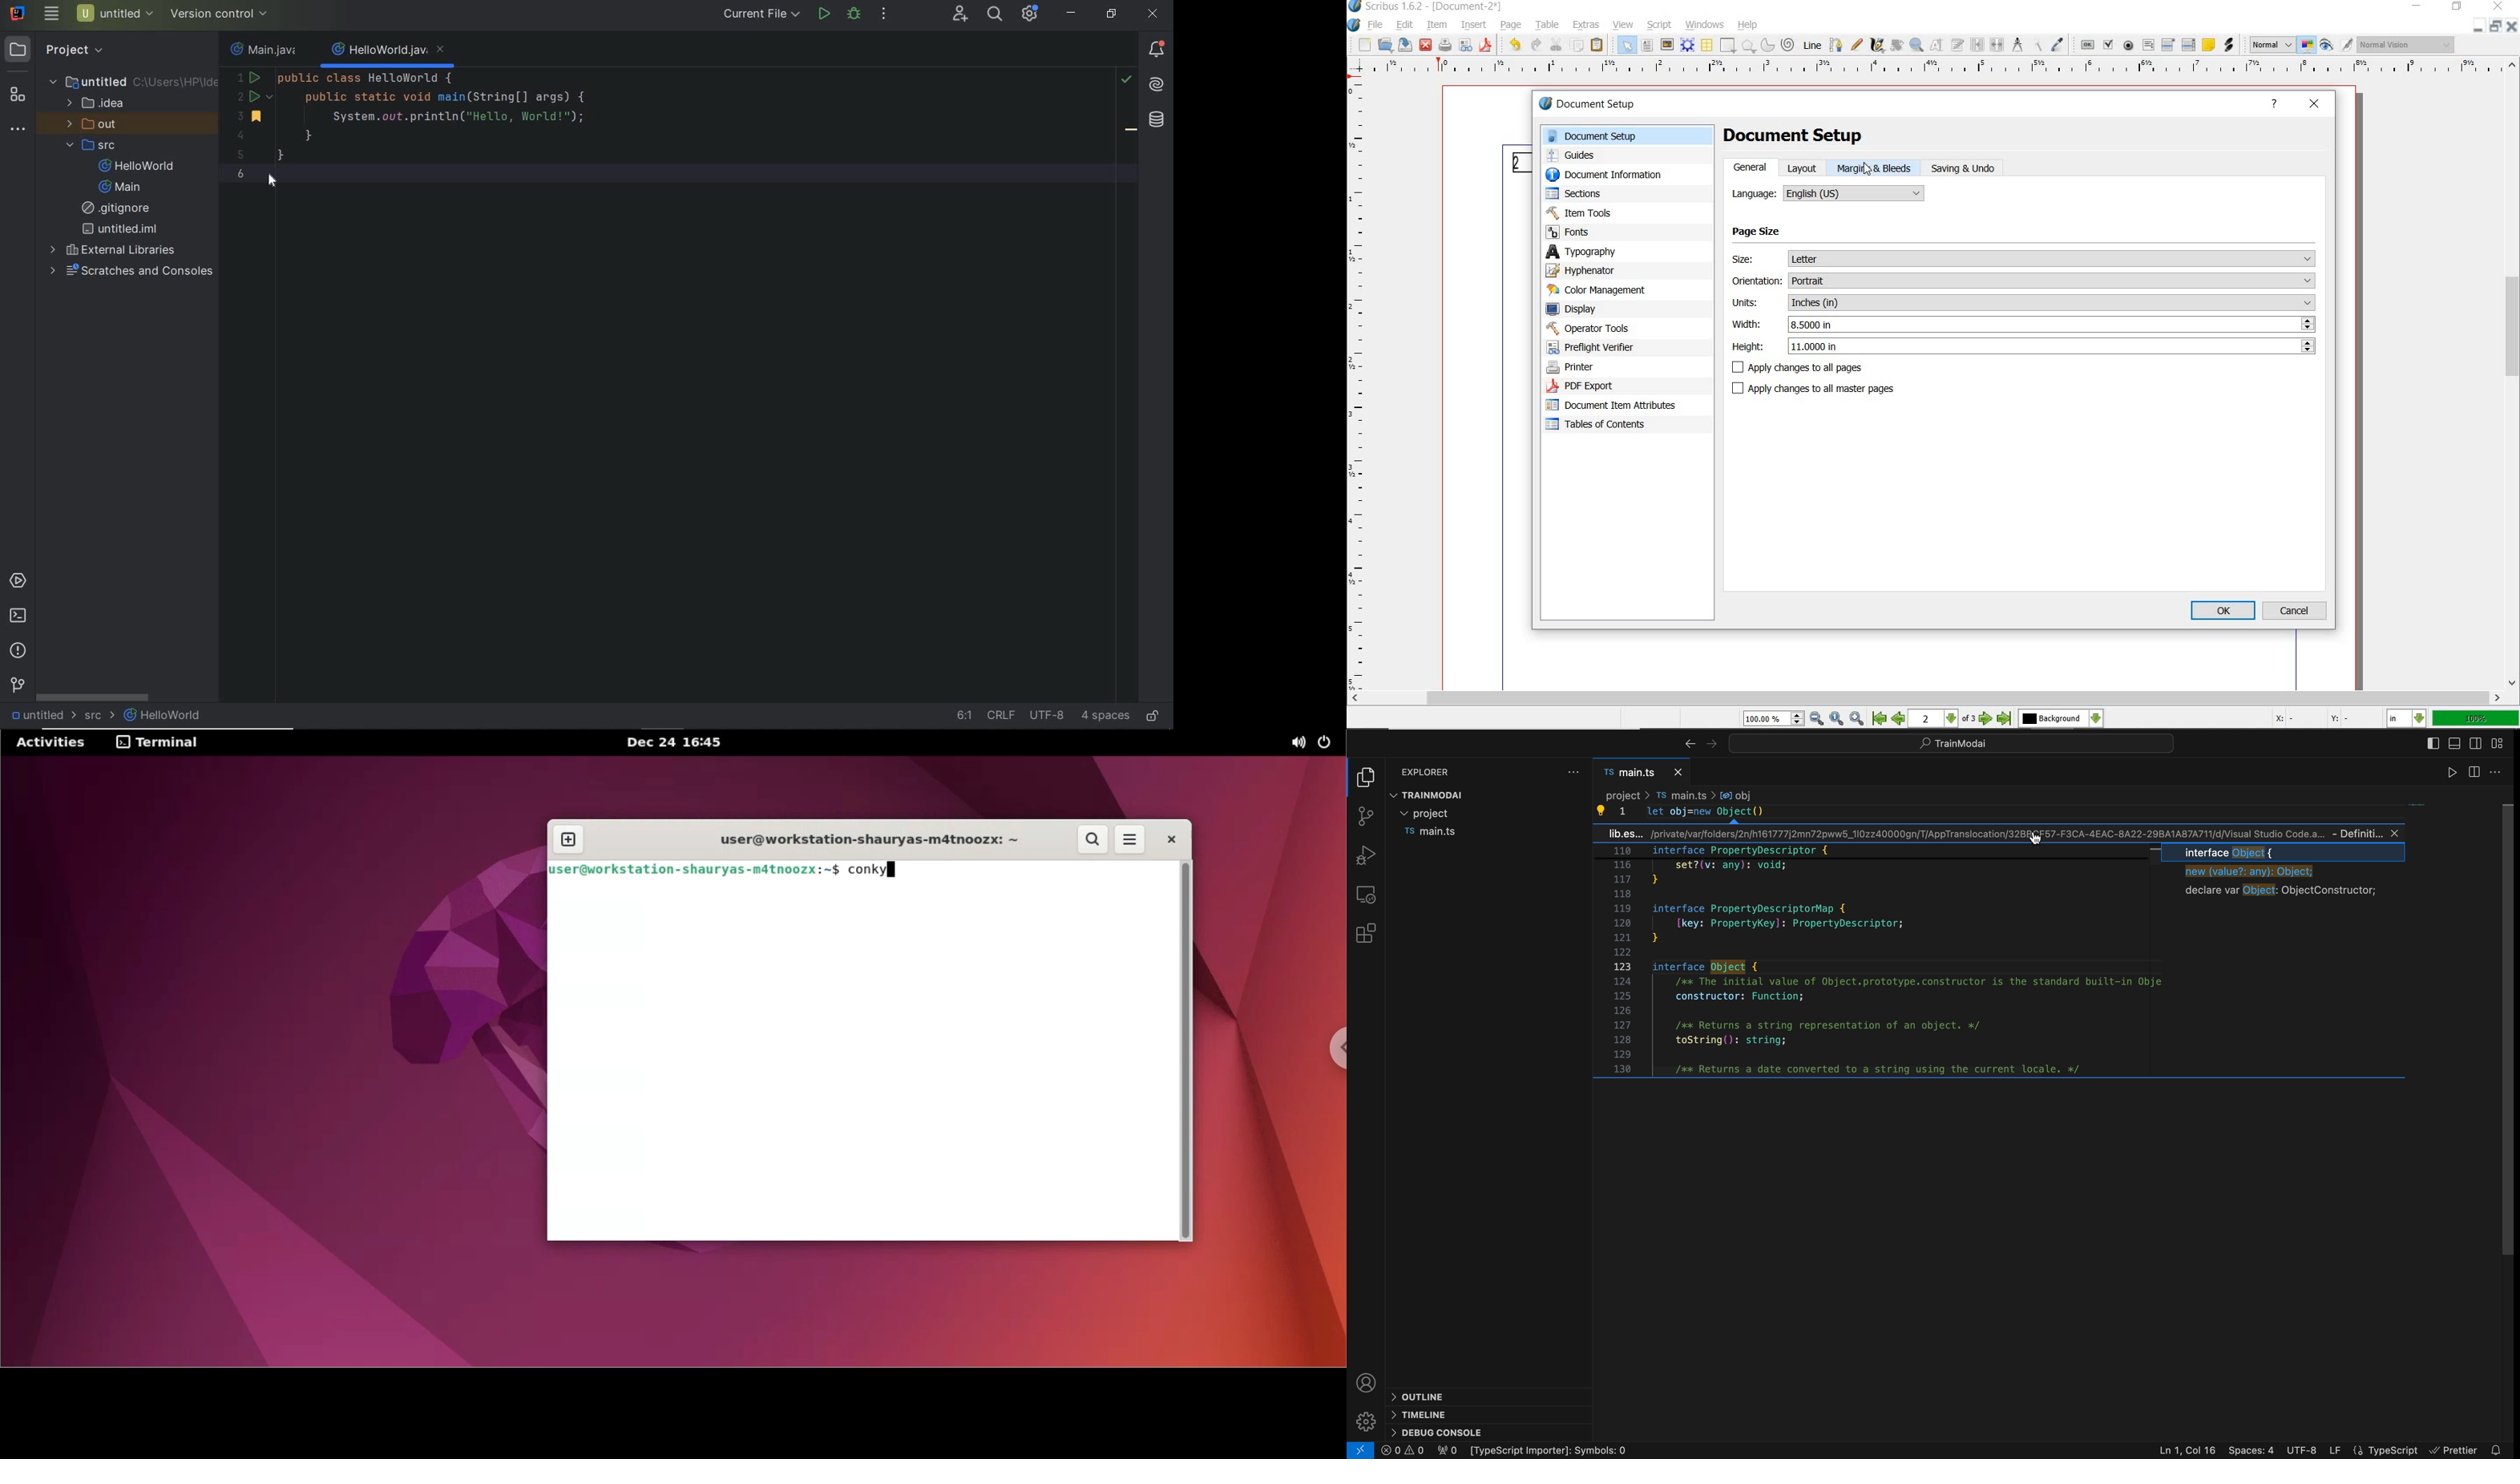 The image size is (2520, 1484). What do you see at coordinates (140, 166) in the screenshot?
I see `HelloWorld` at bounding box center [140, 166].